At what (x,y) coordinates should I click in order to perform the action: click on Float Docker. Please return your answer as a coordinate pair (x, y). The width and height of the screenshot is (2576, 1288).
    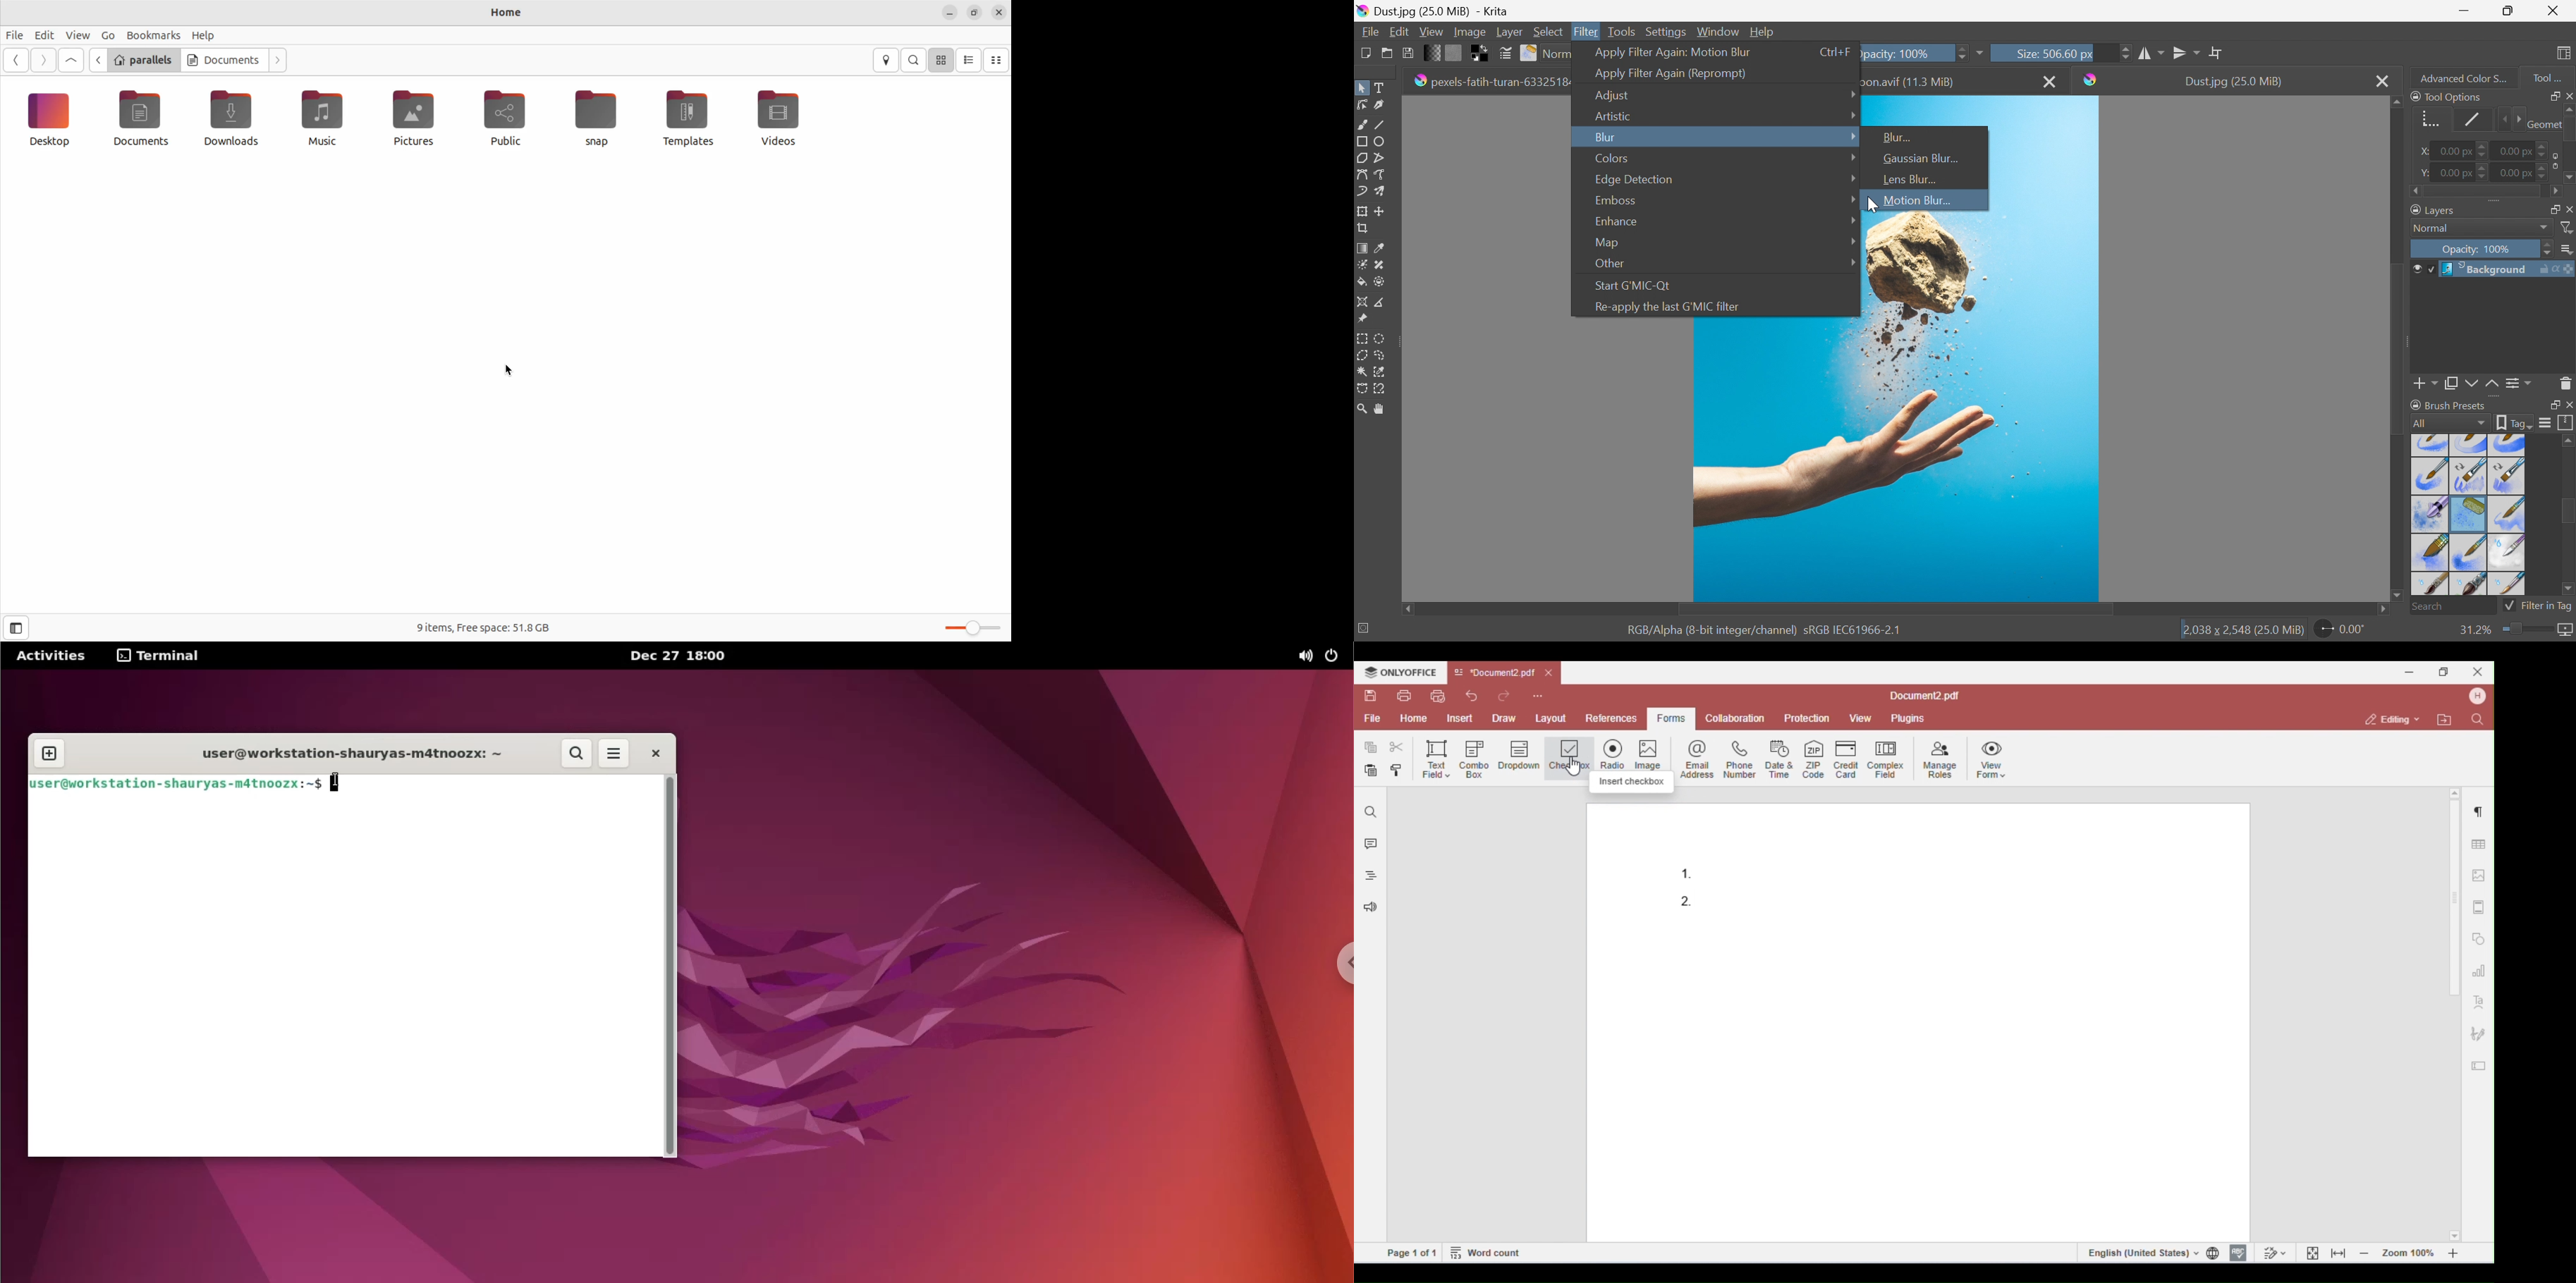
    Looking at the image, I should click on (2569, 209).